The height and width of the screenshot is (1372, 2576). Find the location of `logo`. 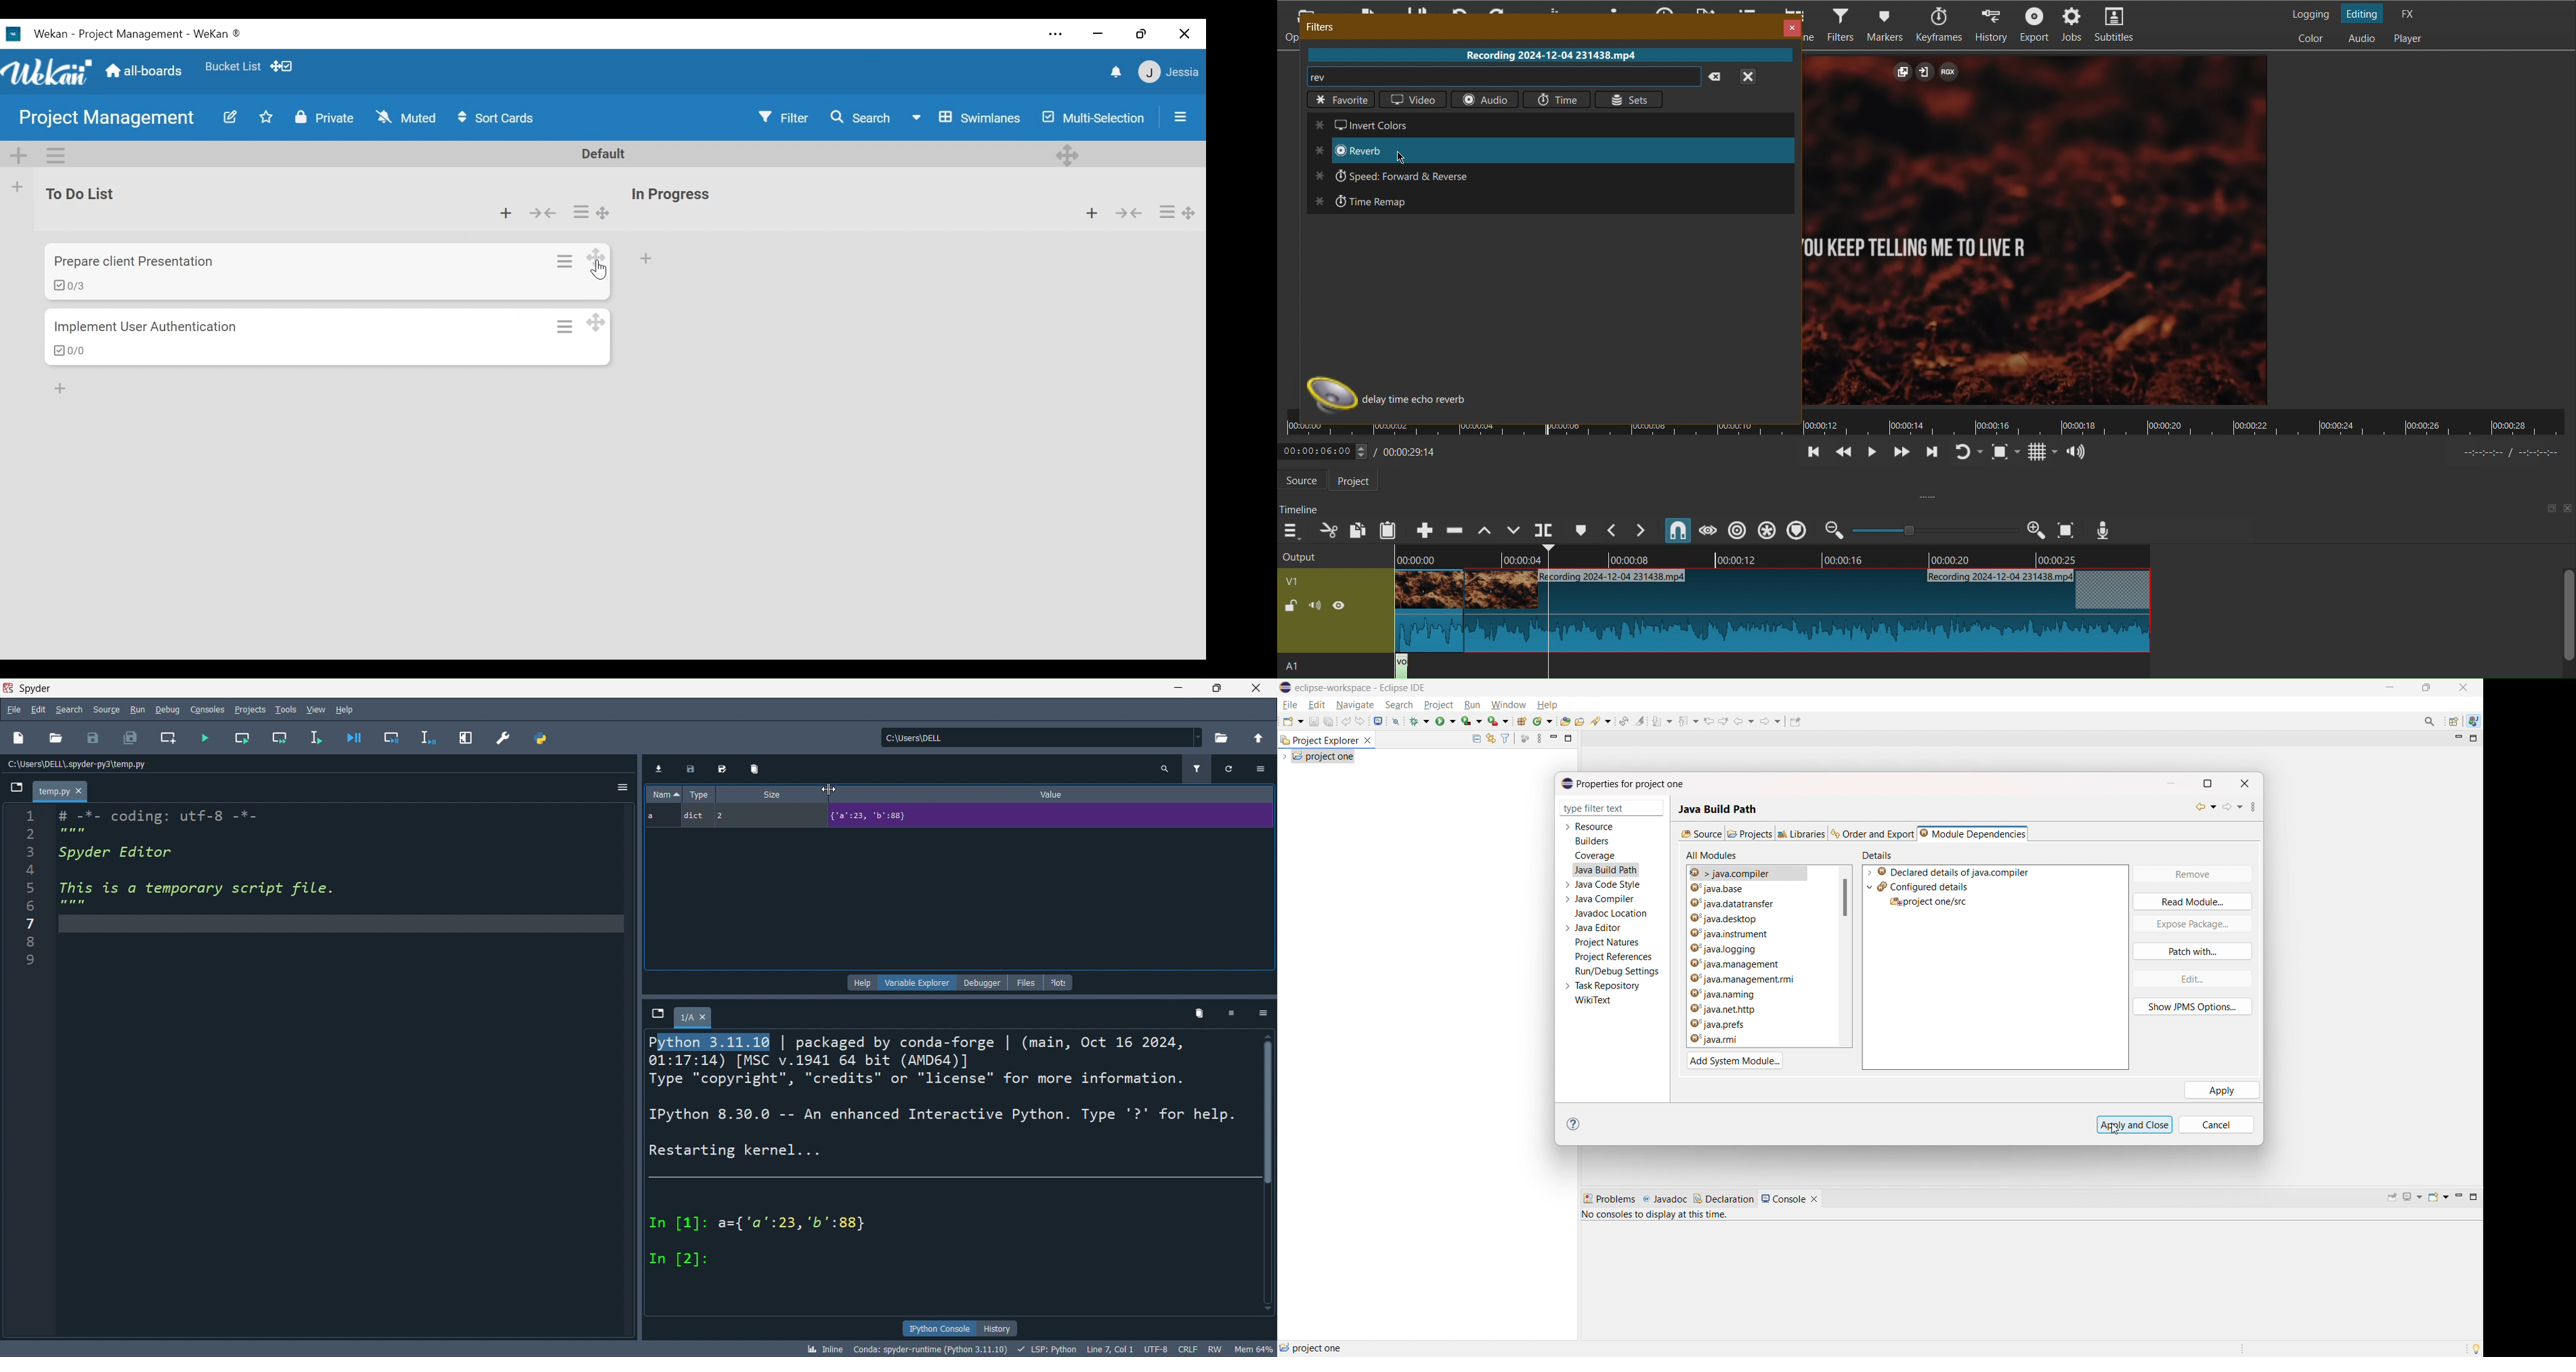

logo is located at coordinates (1286, 687).